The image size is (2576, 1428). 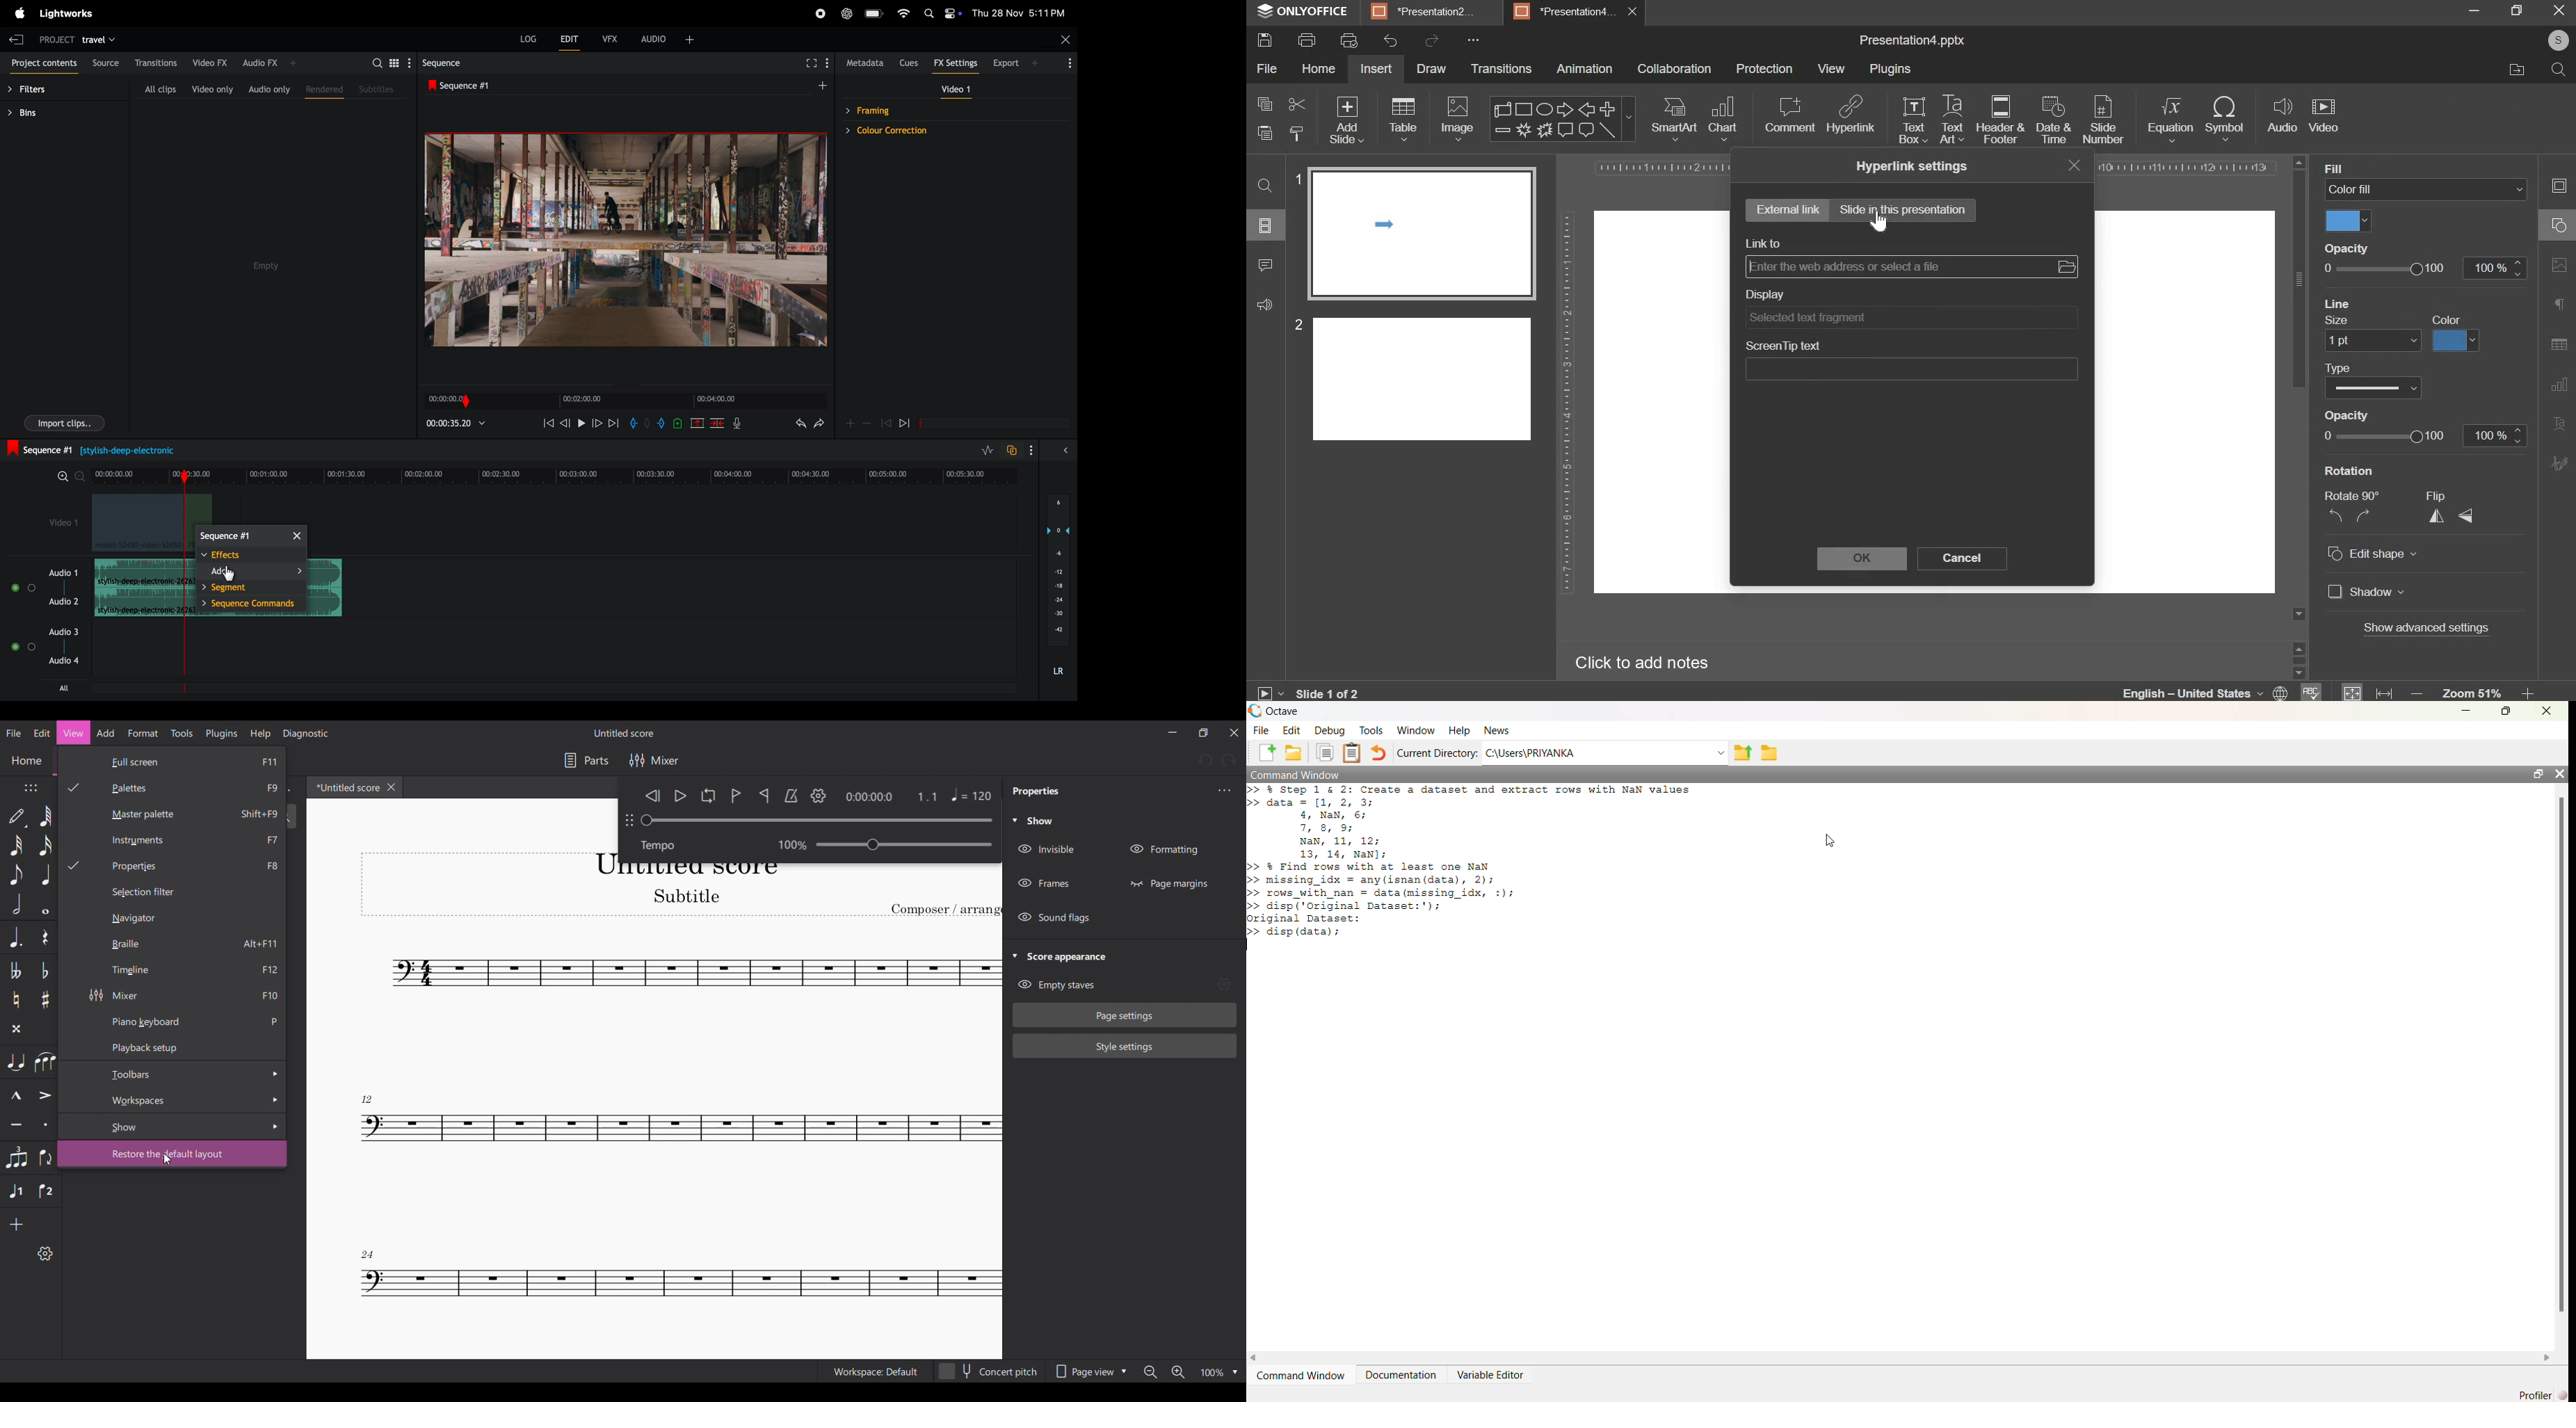 What do you see at coordinates (90, 449) in the screenshot?
I see `sequence #1` at bounding box center [90, 449].